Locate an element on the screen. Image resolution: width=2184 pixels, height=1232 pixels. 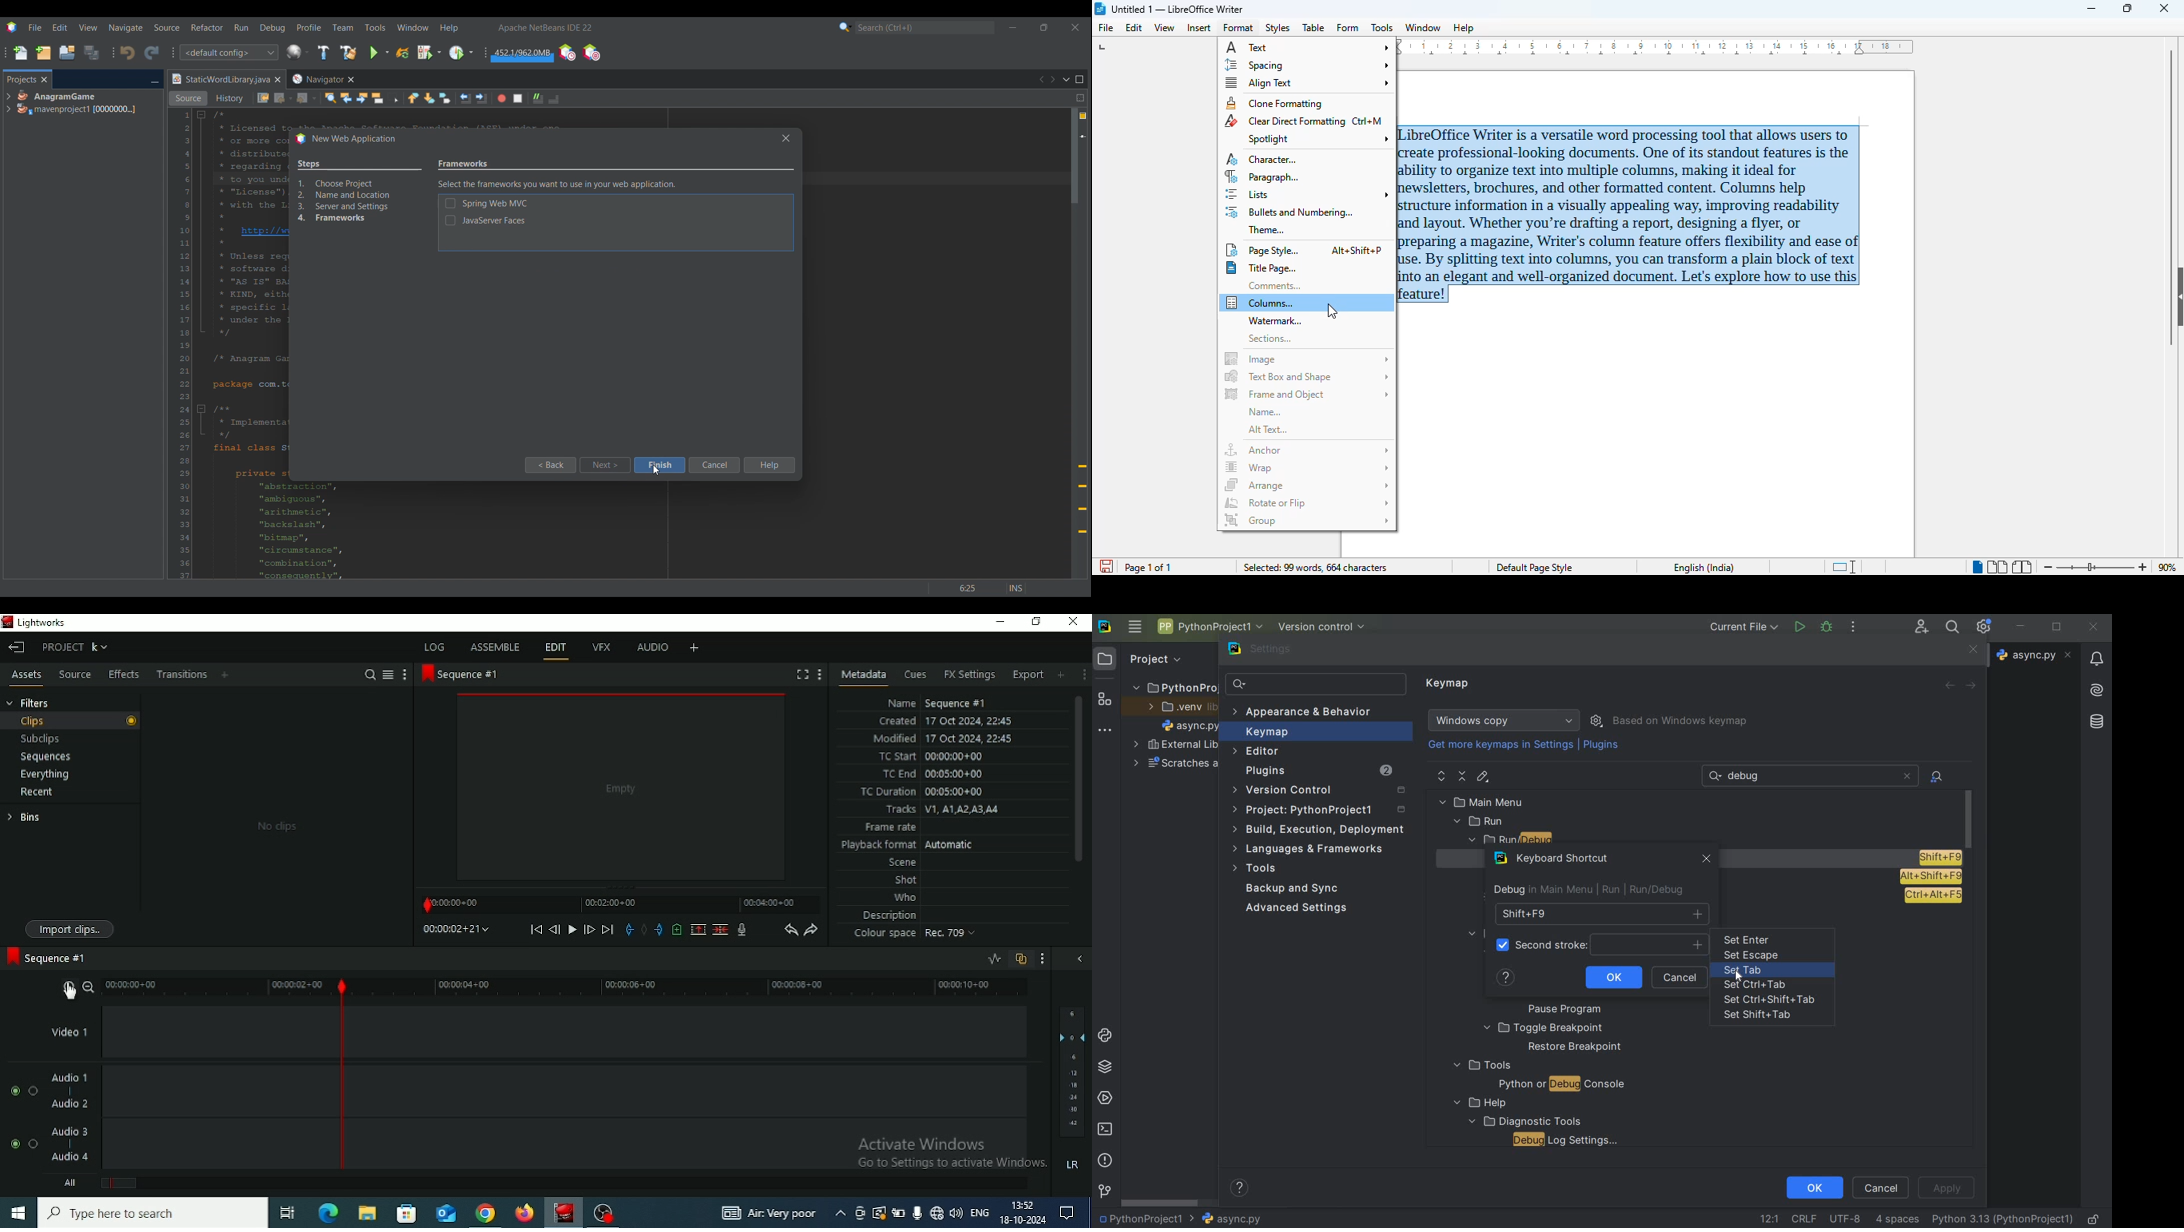
Change zoom level is located at coordinates (2096, 568).